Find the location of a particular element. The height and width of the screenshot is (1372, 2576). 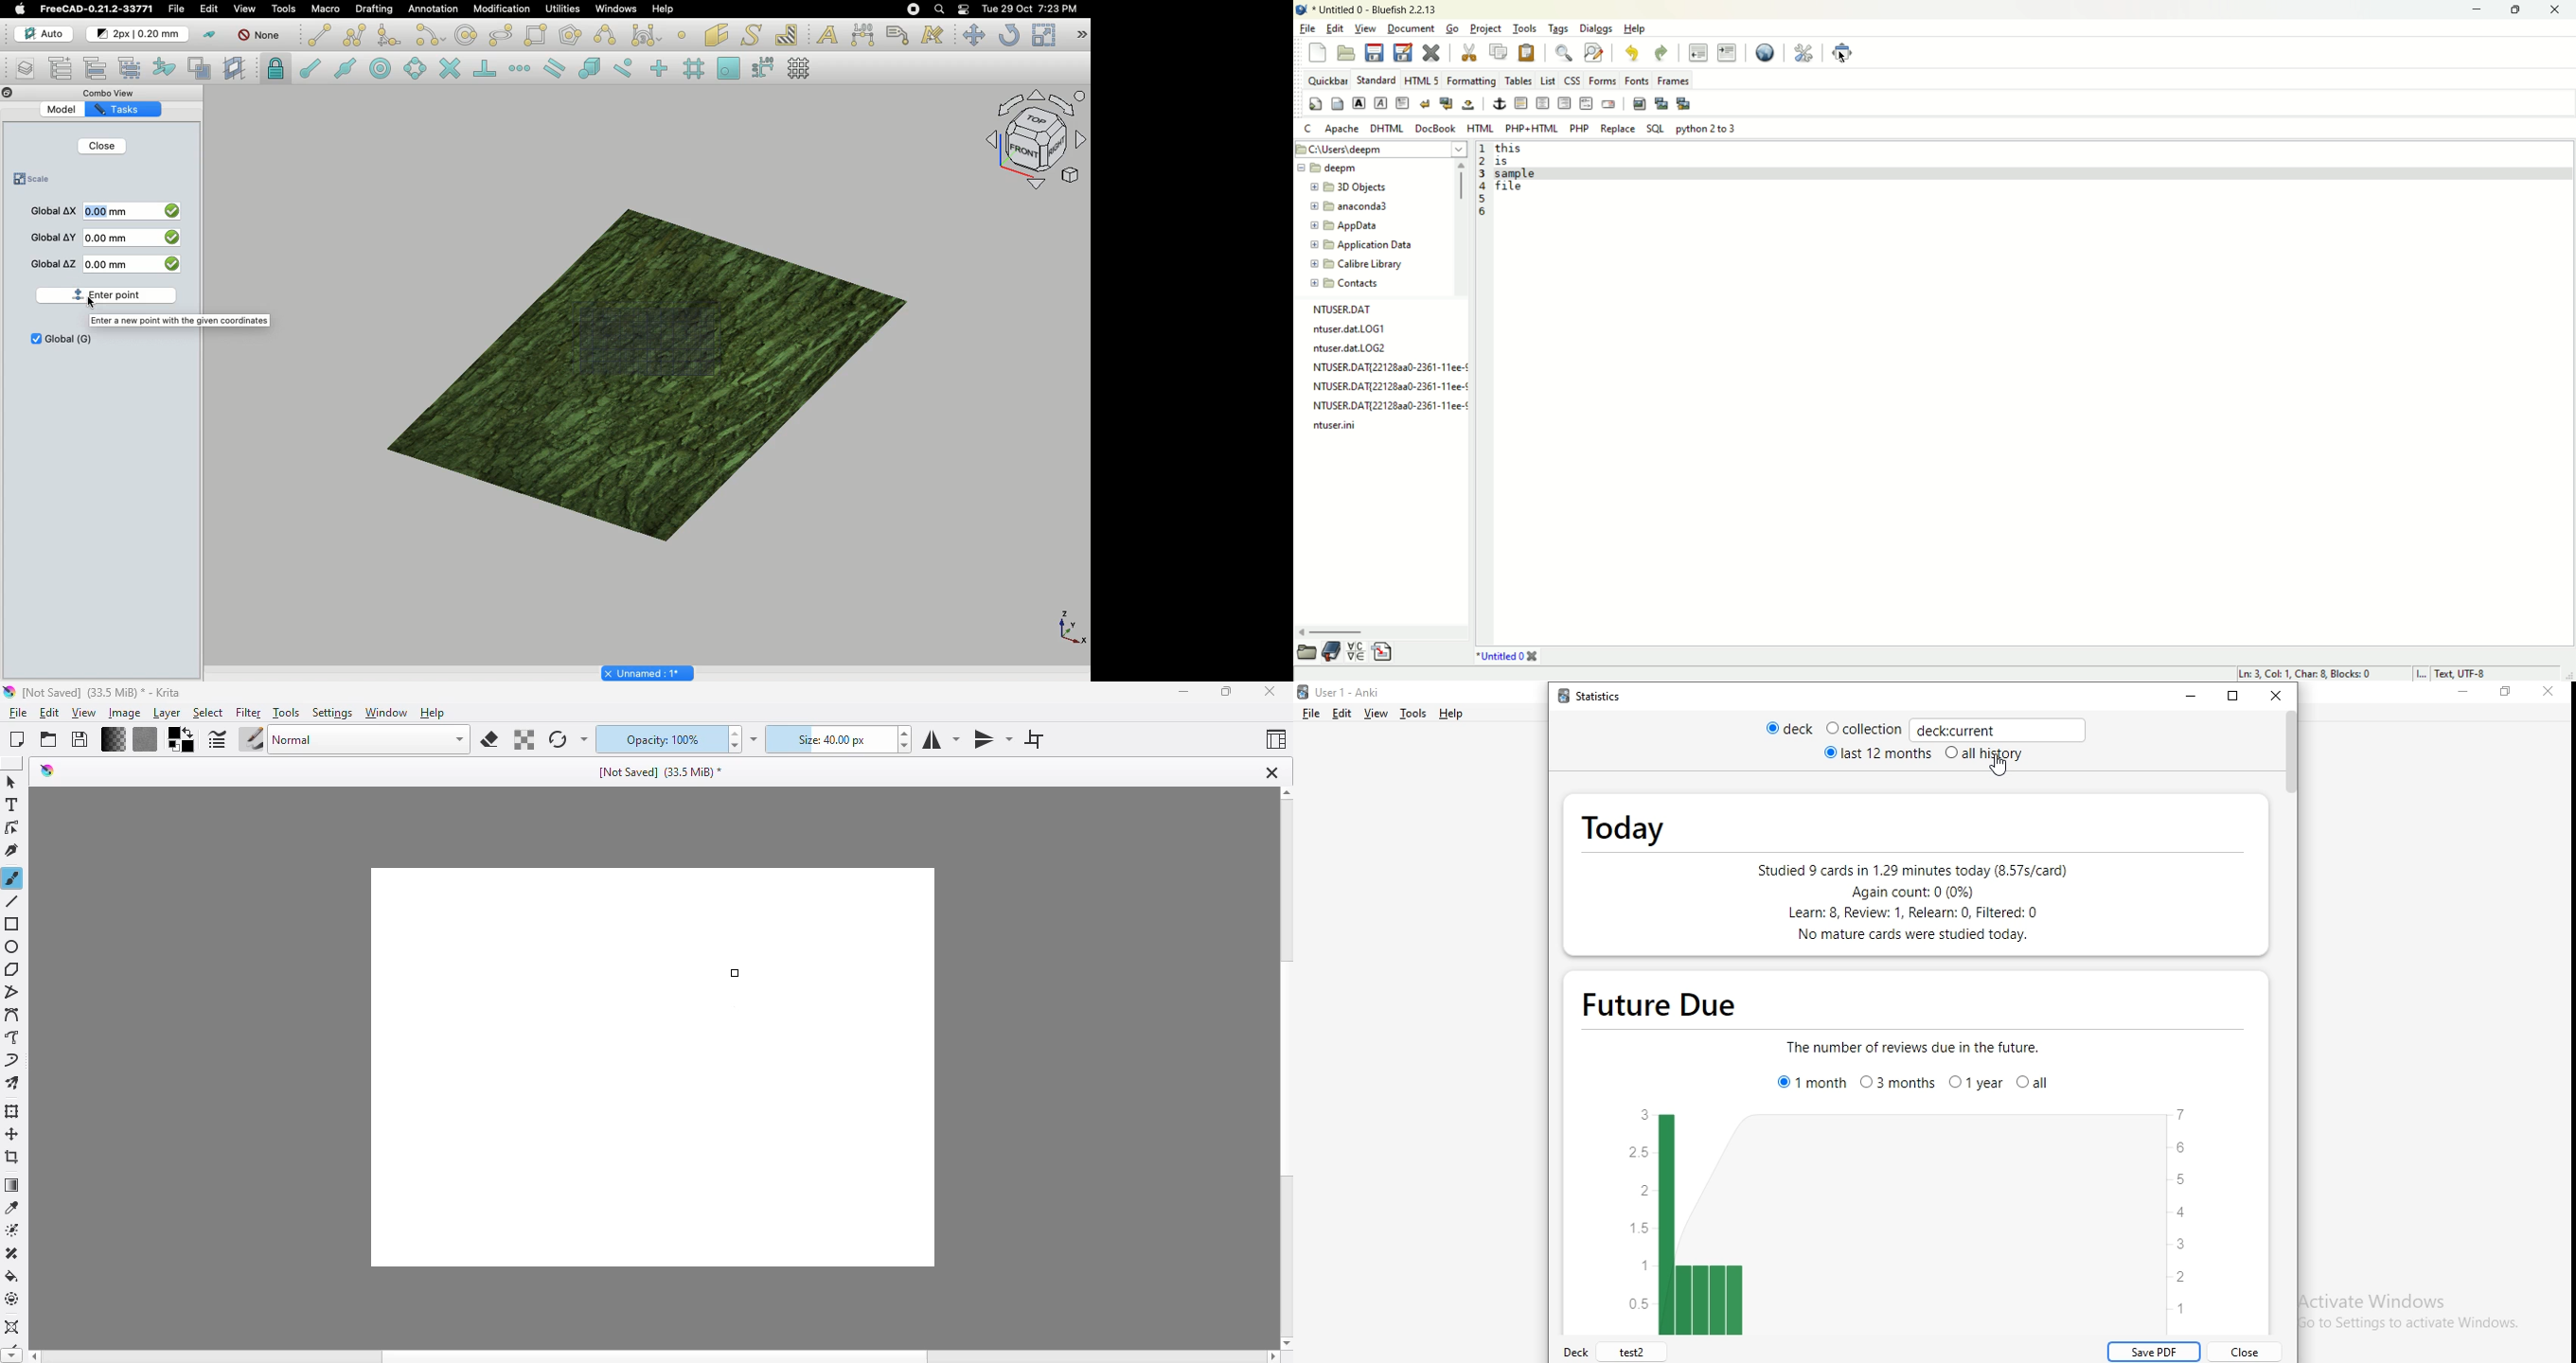

Untitled is located at coordinates (651, 672).